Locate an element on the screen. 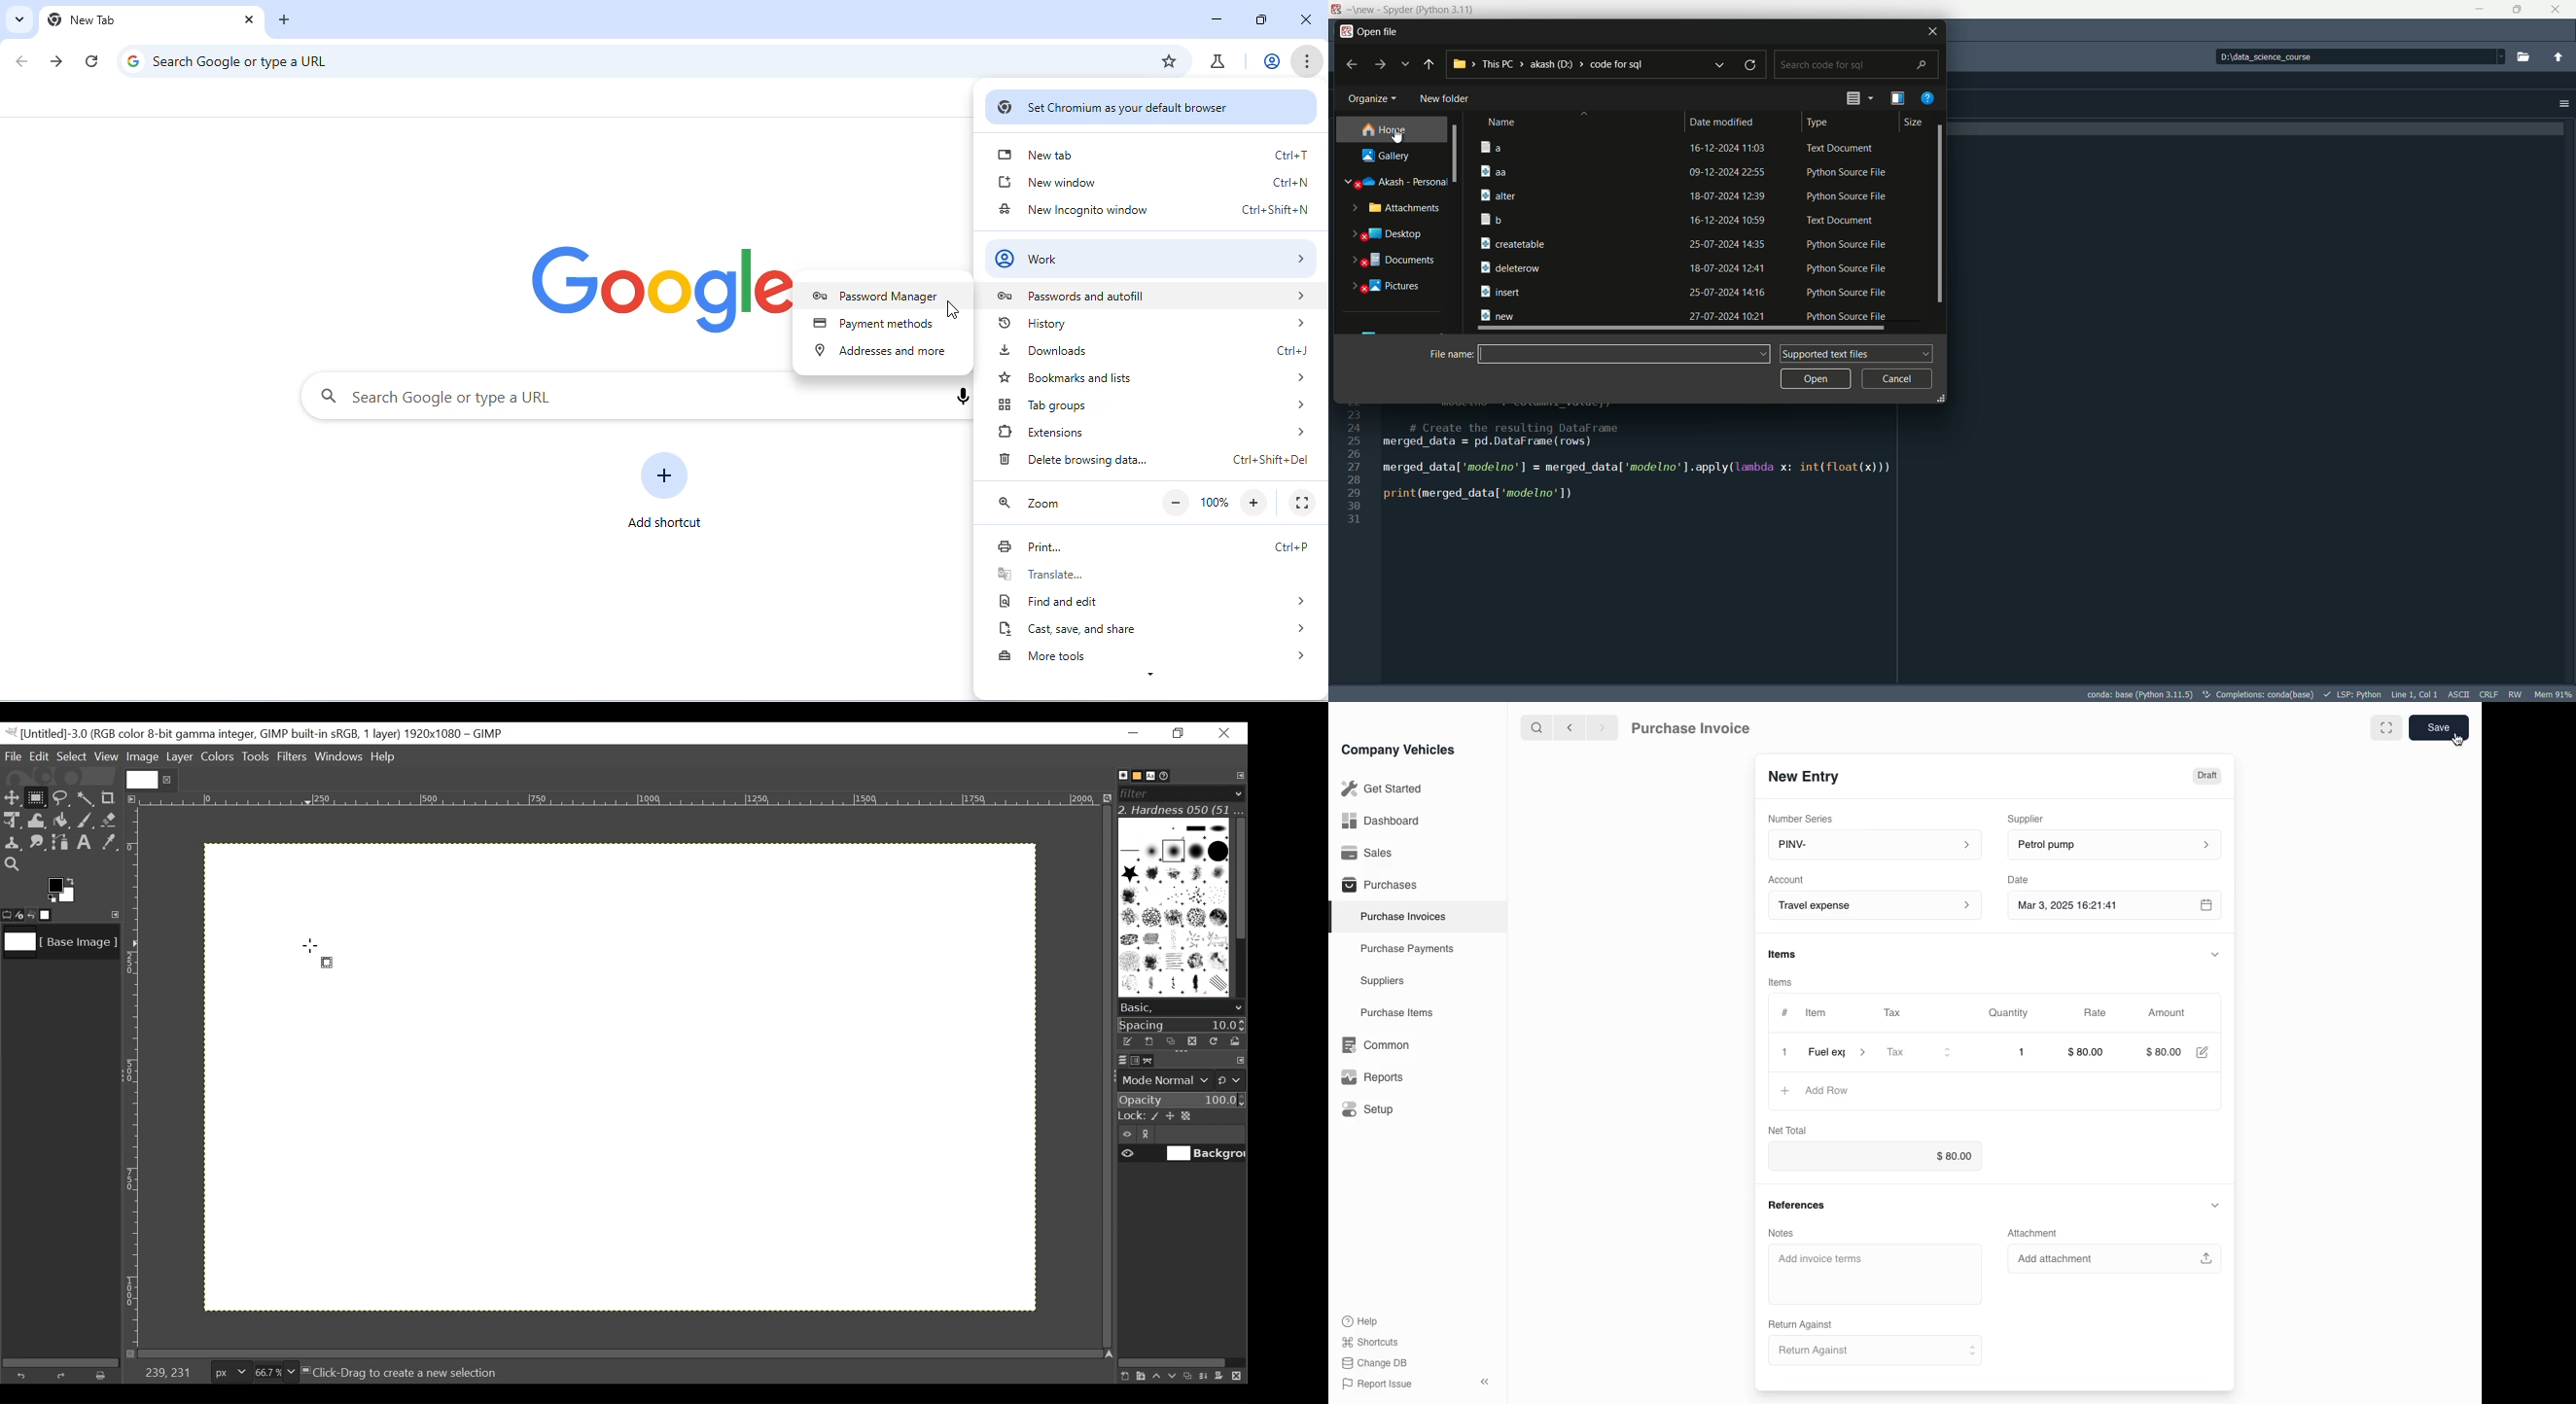 This screenshot has height=1428, width=2576. save is located at coordinates (2439, 727).